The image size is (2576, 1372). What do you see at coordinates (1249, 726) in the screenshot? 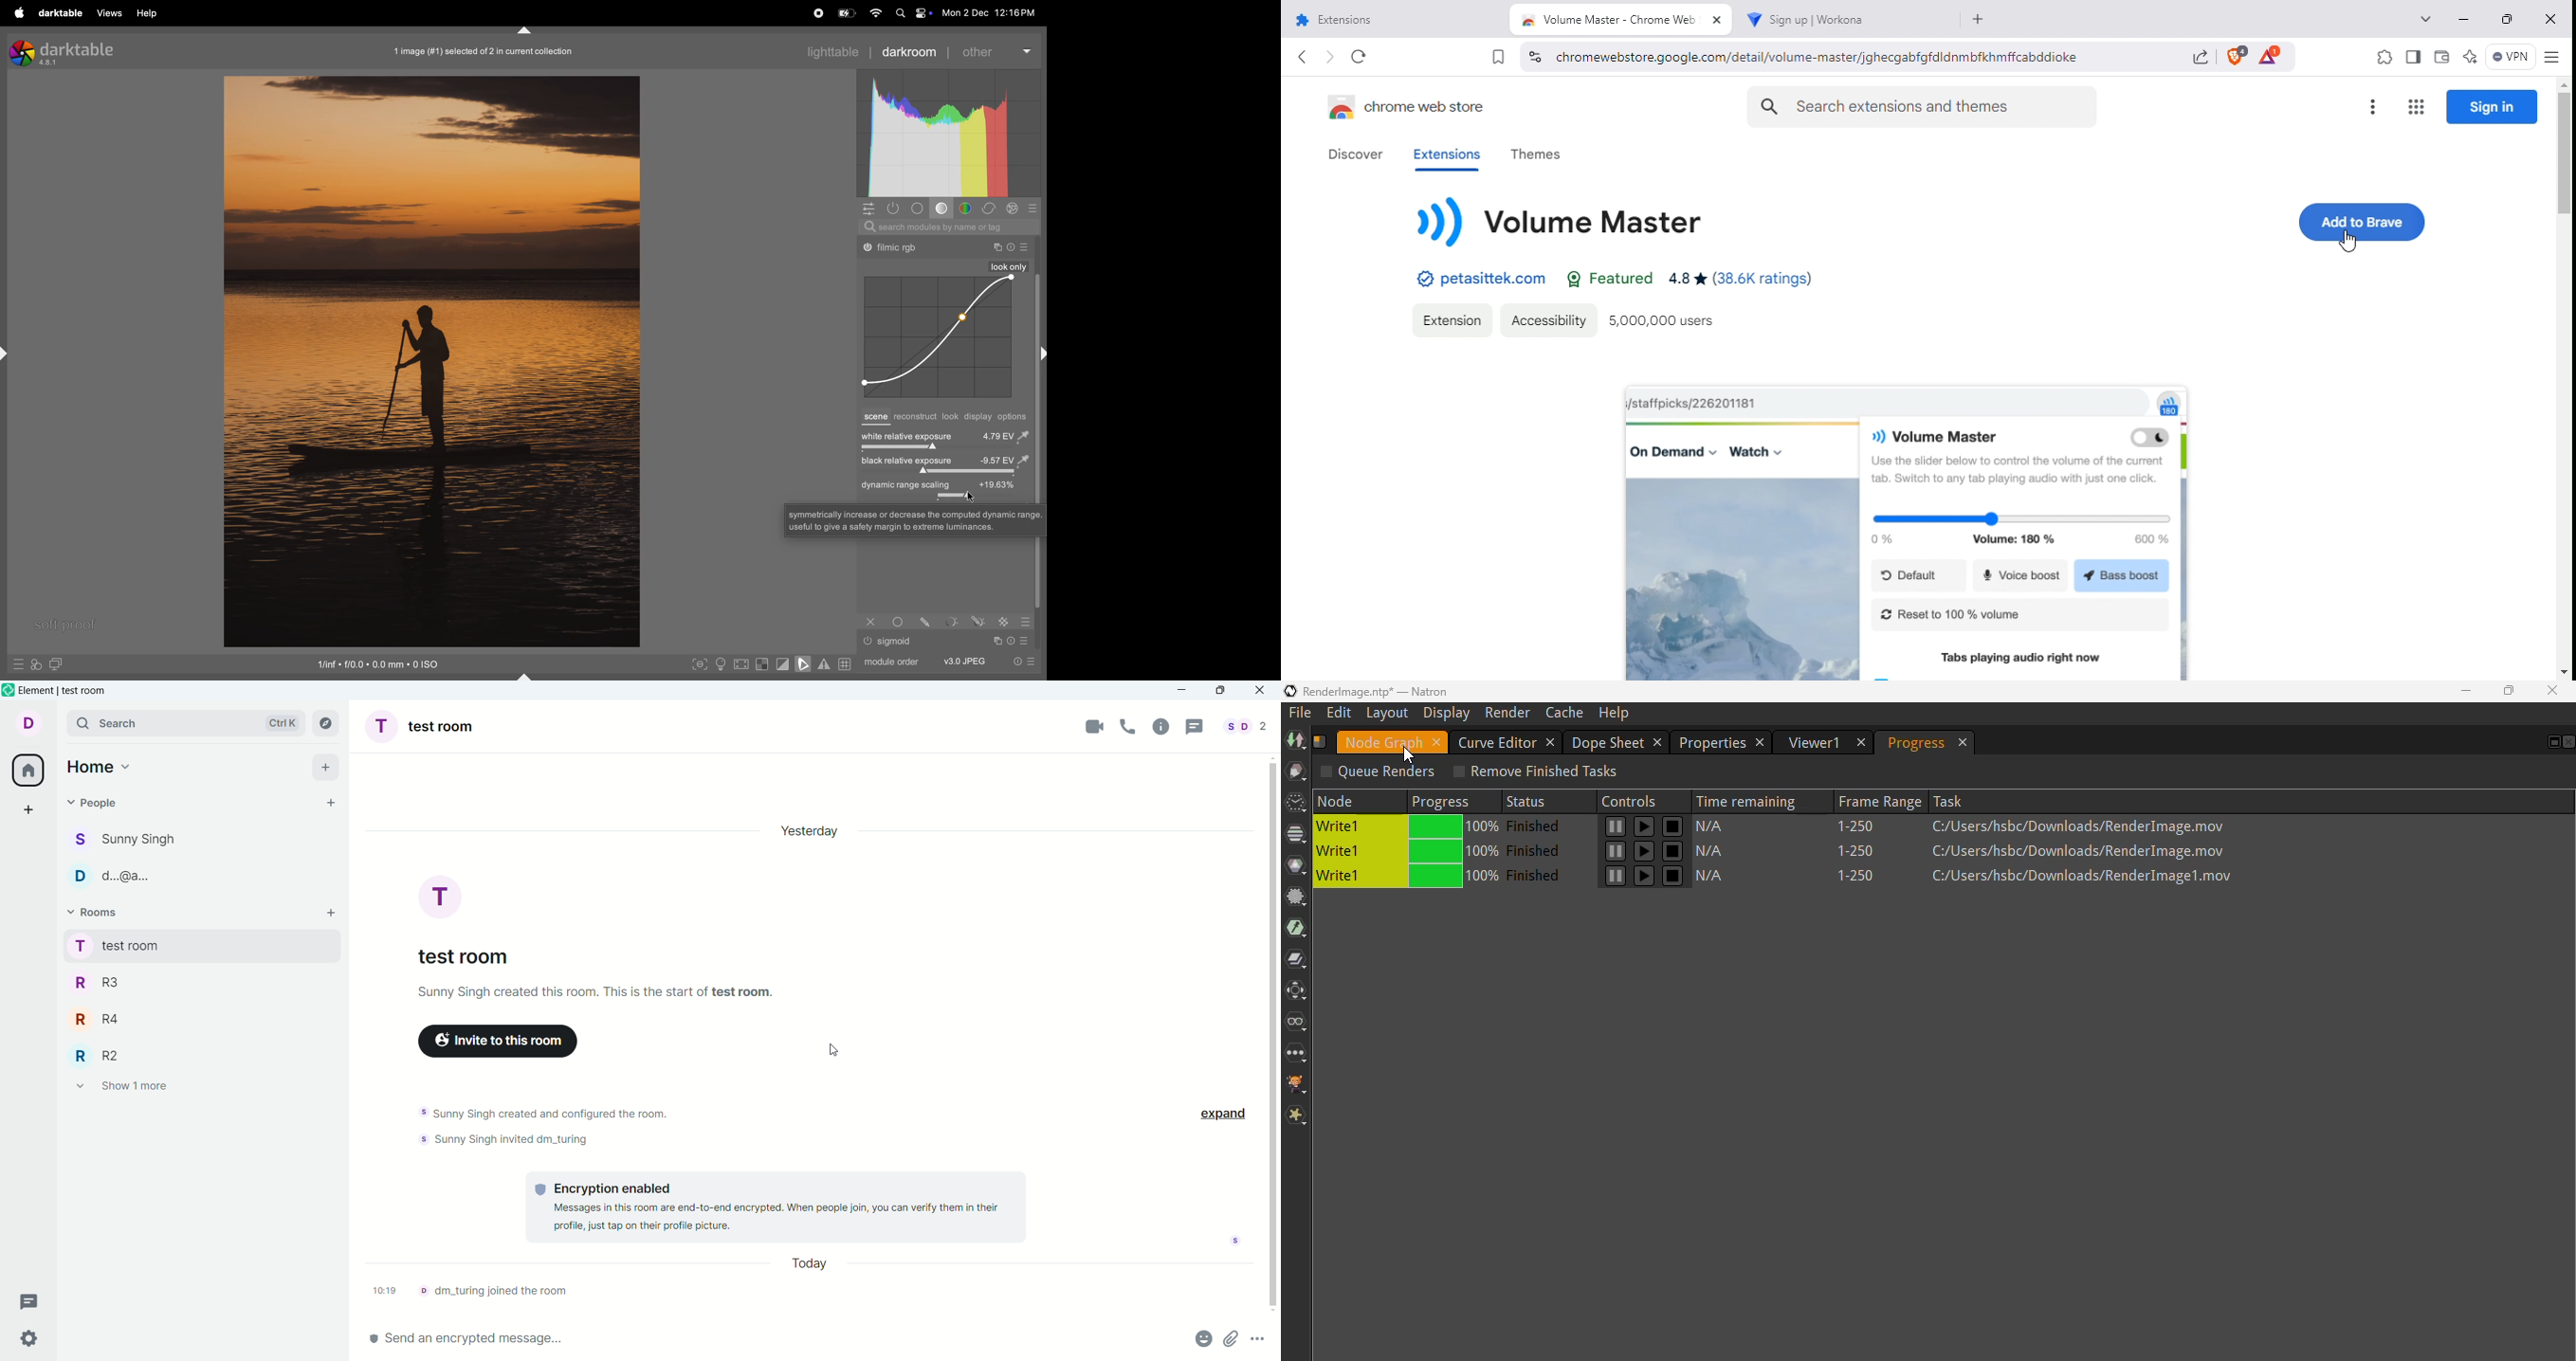
I see `people` at bounding box center [1249, 726].